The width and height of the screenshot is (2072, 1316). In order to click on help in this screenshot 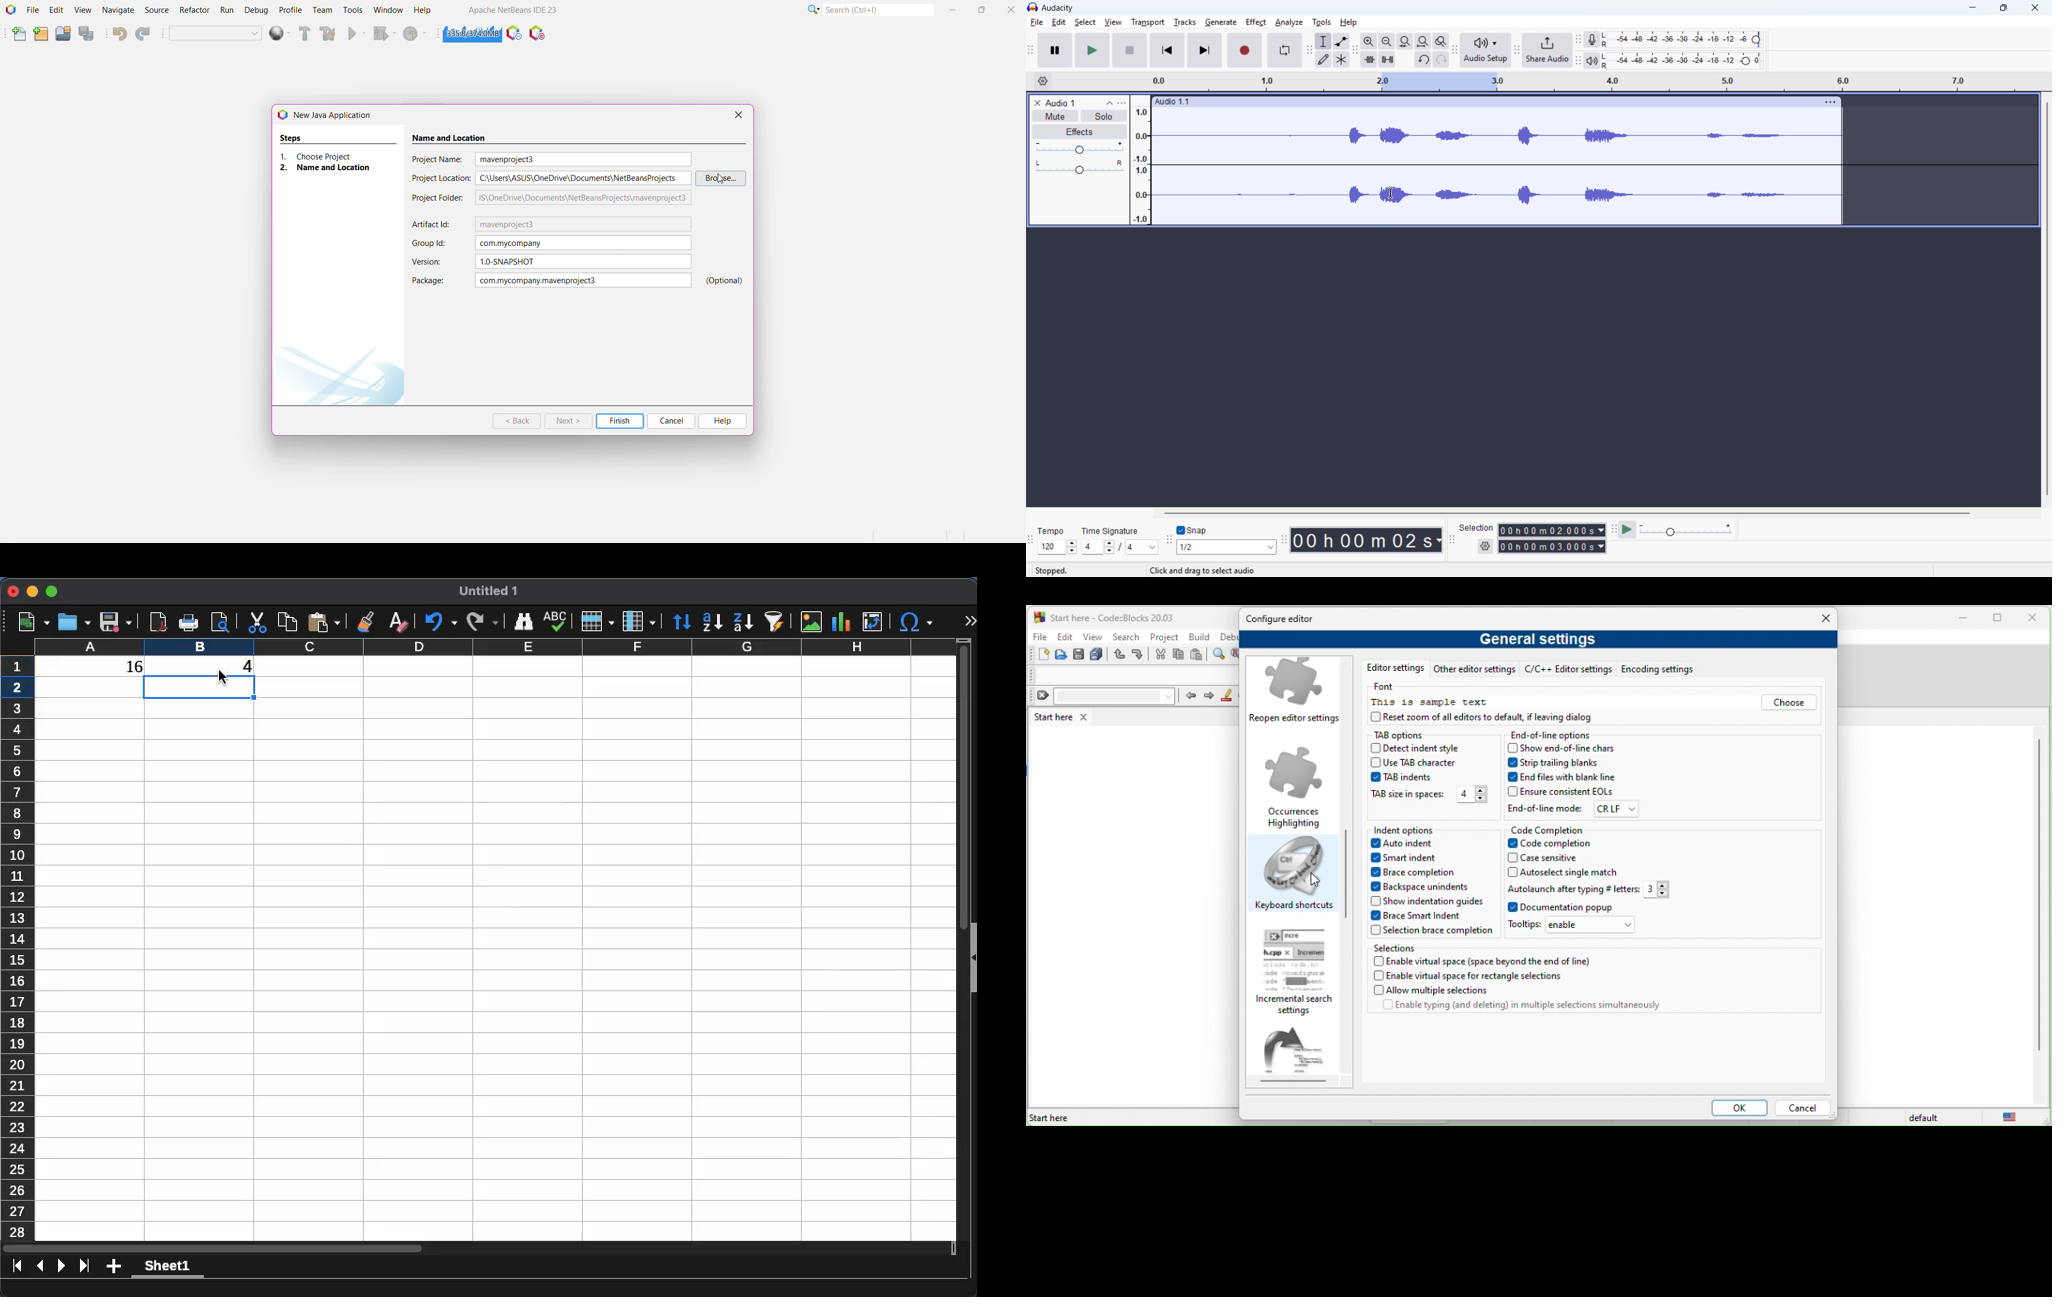, I will do `click(1348, 22)`.